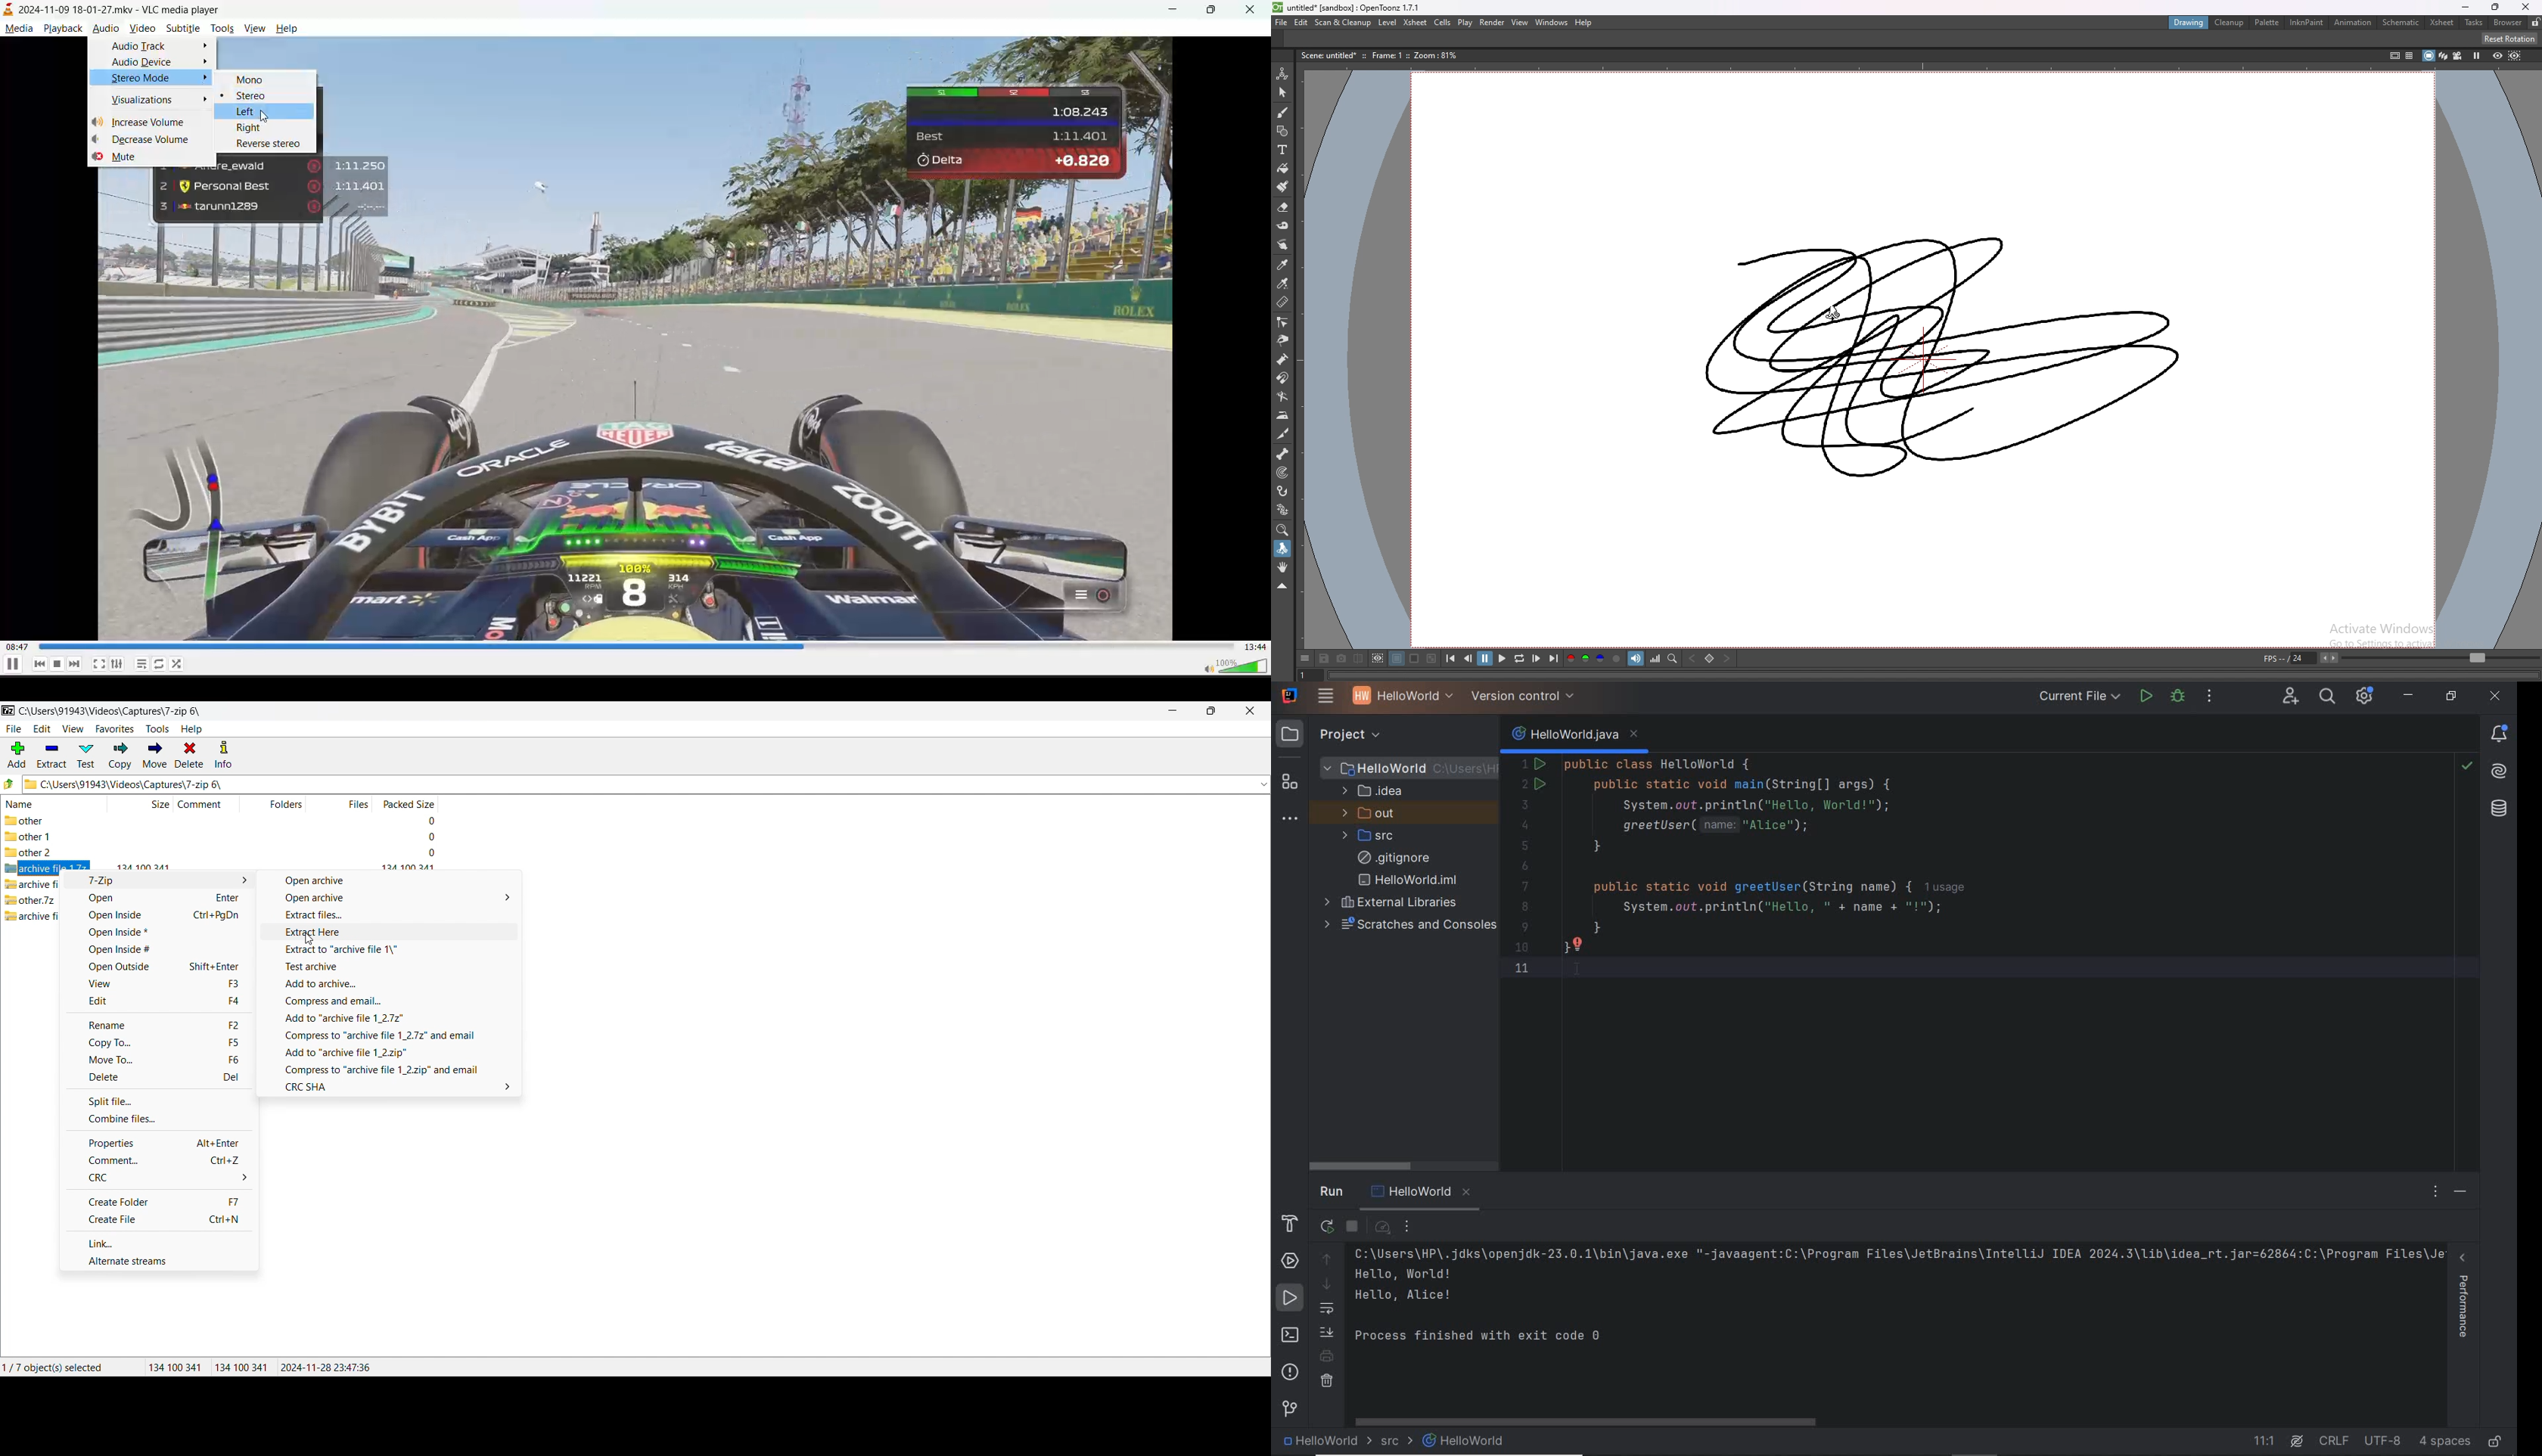 This screenshot has height=1456, width=2548. Describe the element at coordinates (241, 1368) in the screenshot. I see `134100 341` at that location.